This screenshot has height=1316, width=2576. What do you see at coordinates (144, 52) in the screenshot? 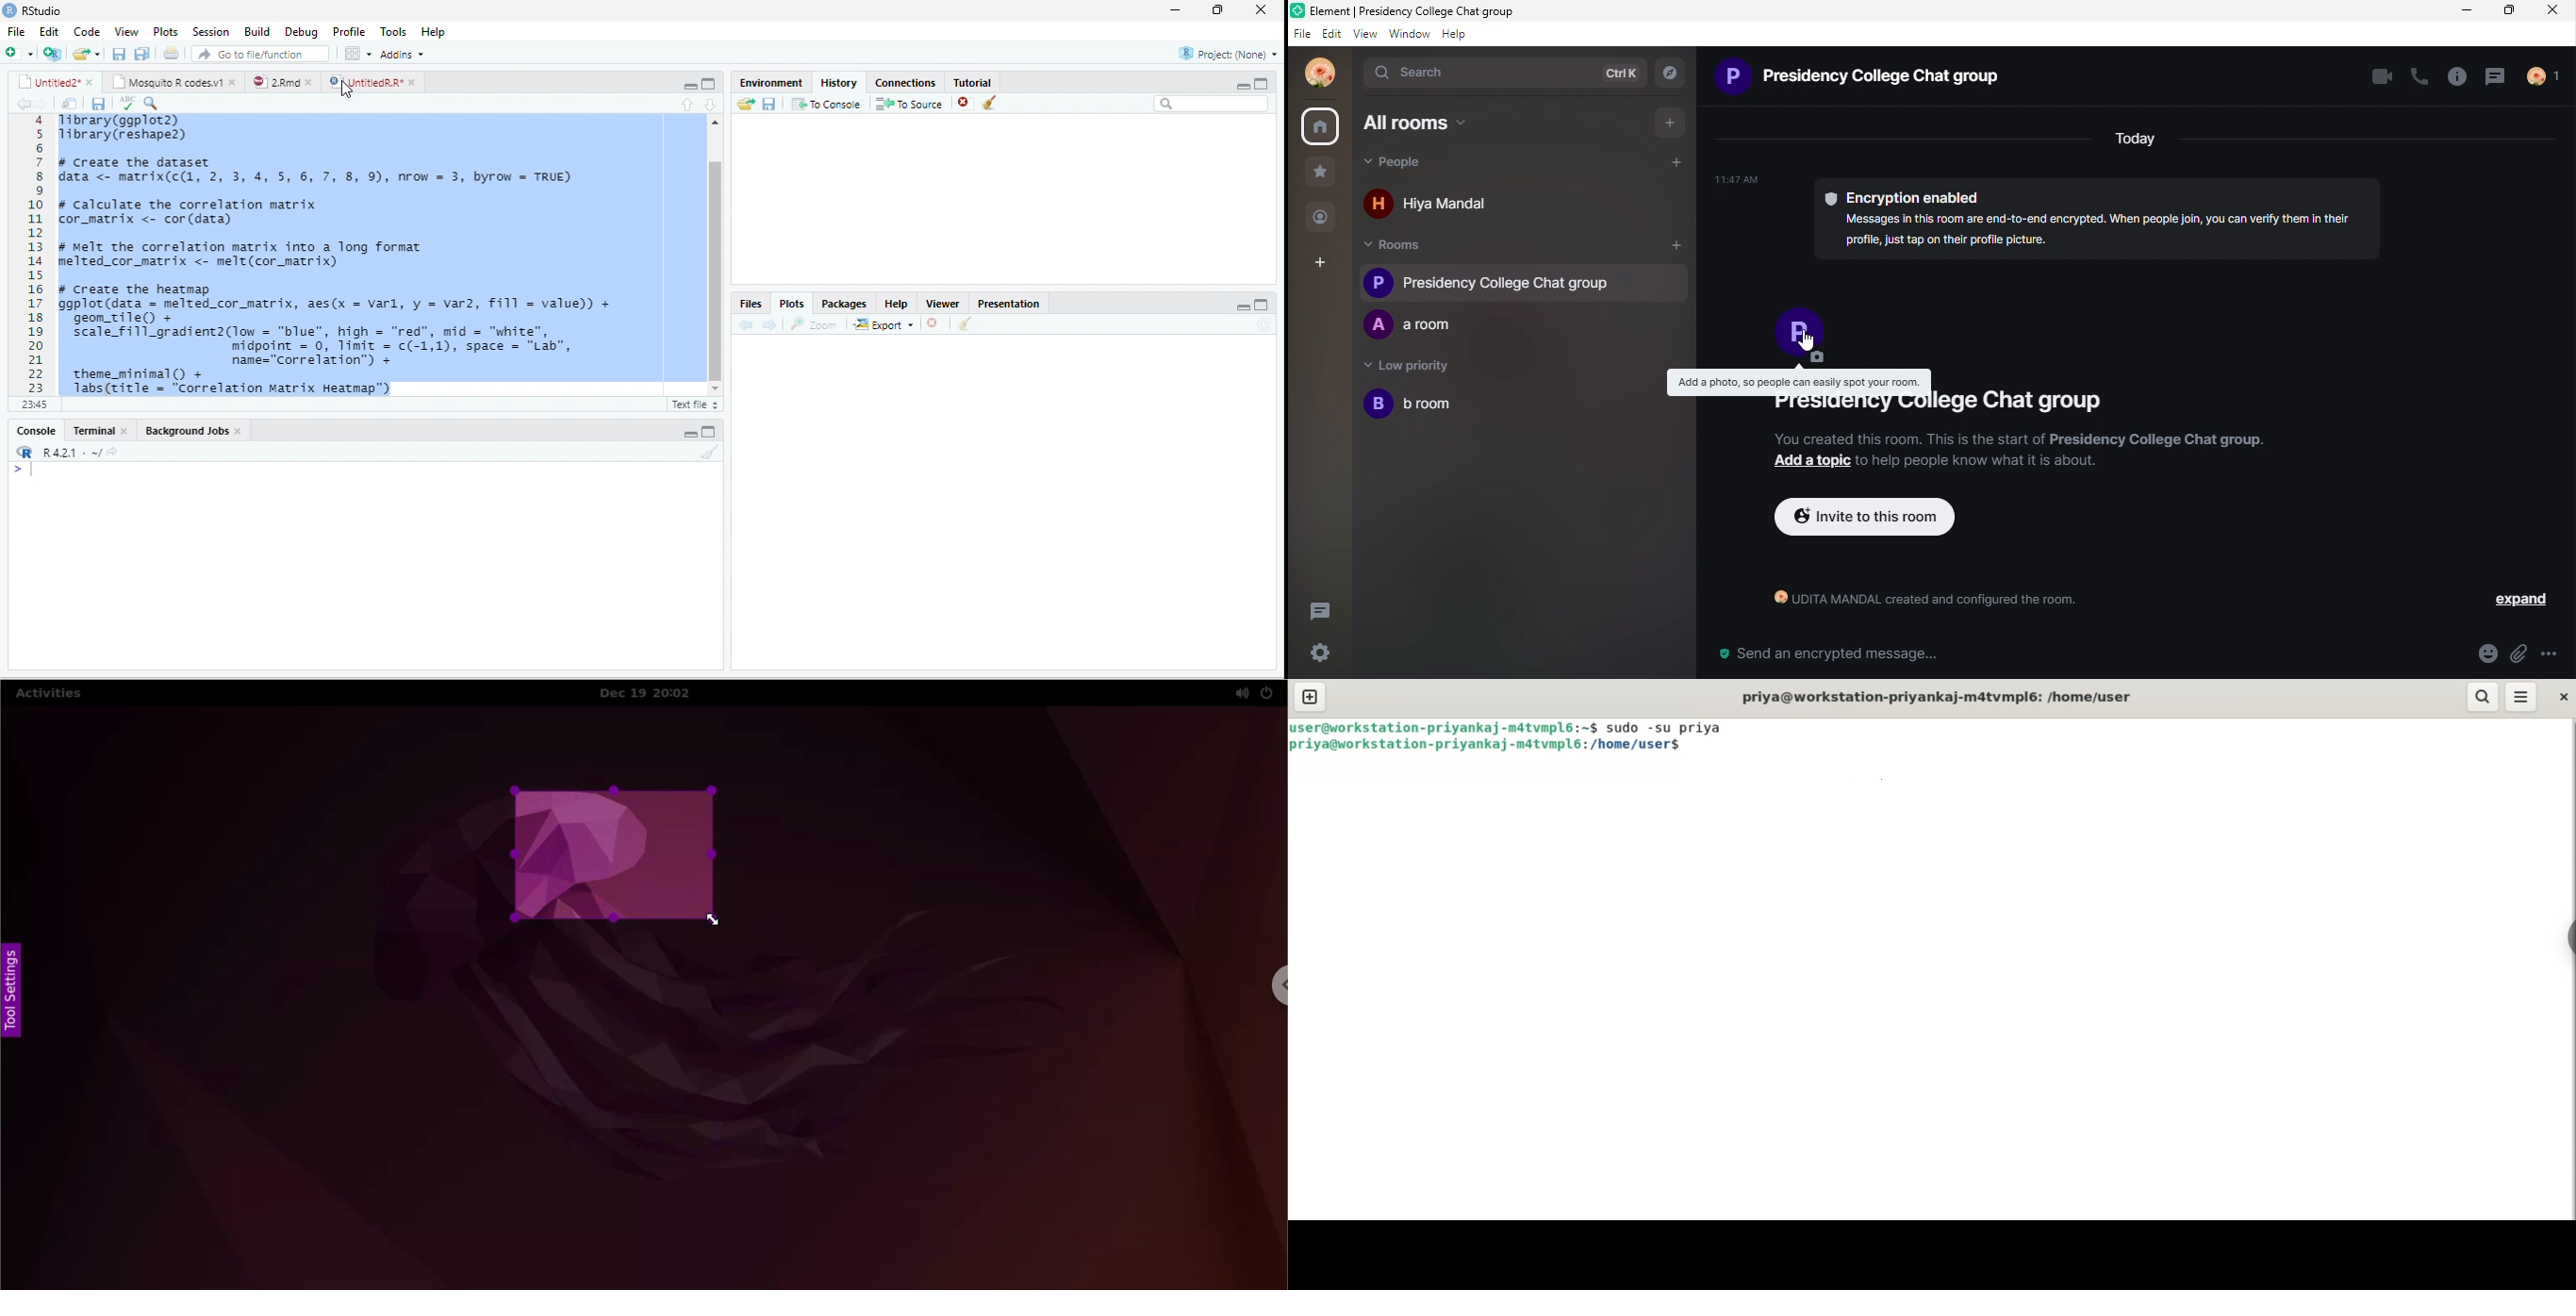
I see `` at bounding box center [144, 52].